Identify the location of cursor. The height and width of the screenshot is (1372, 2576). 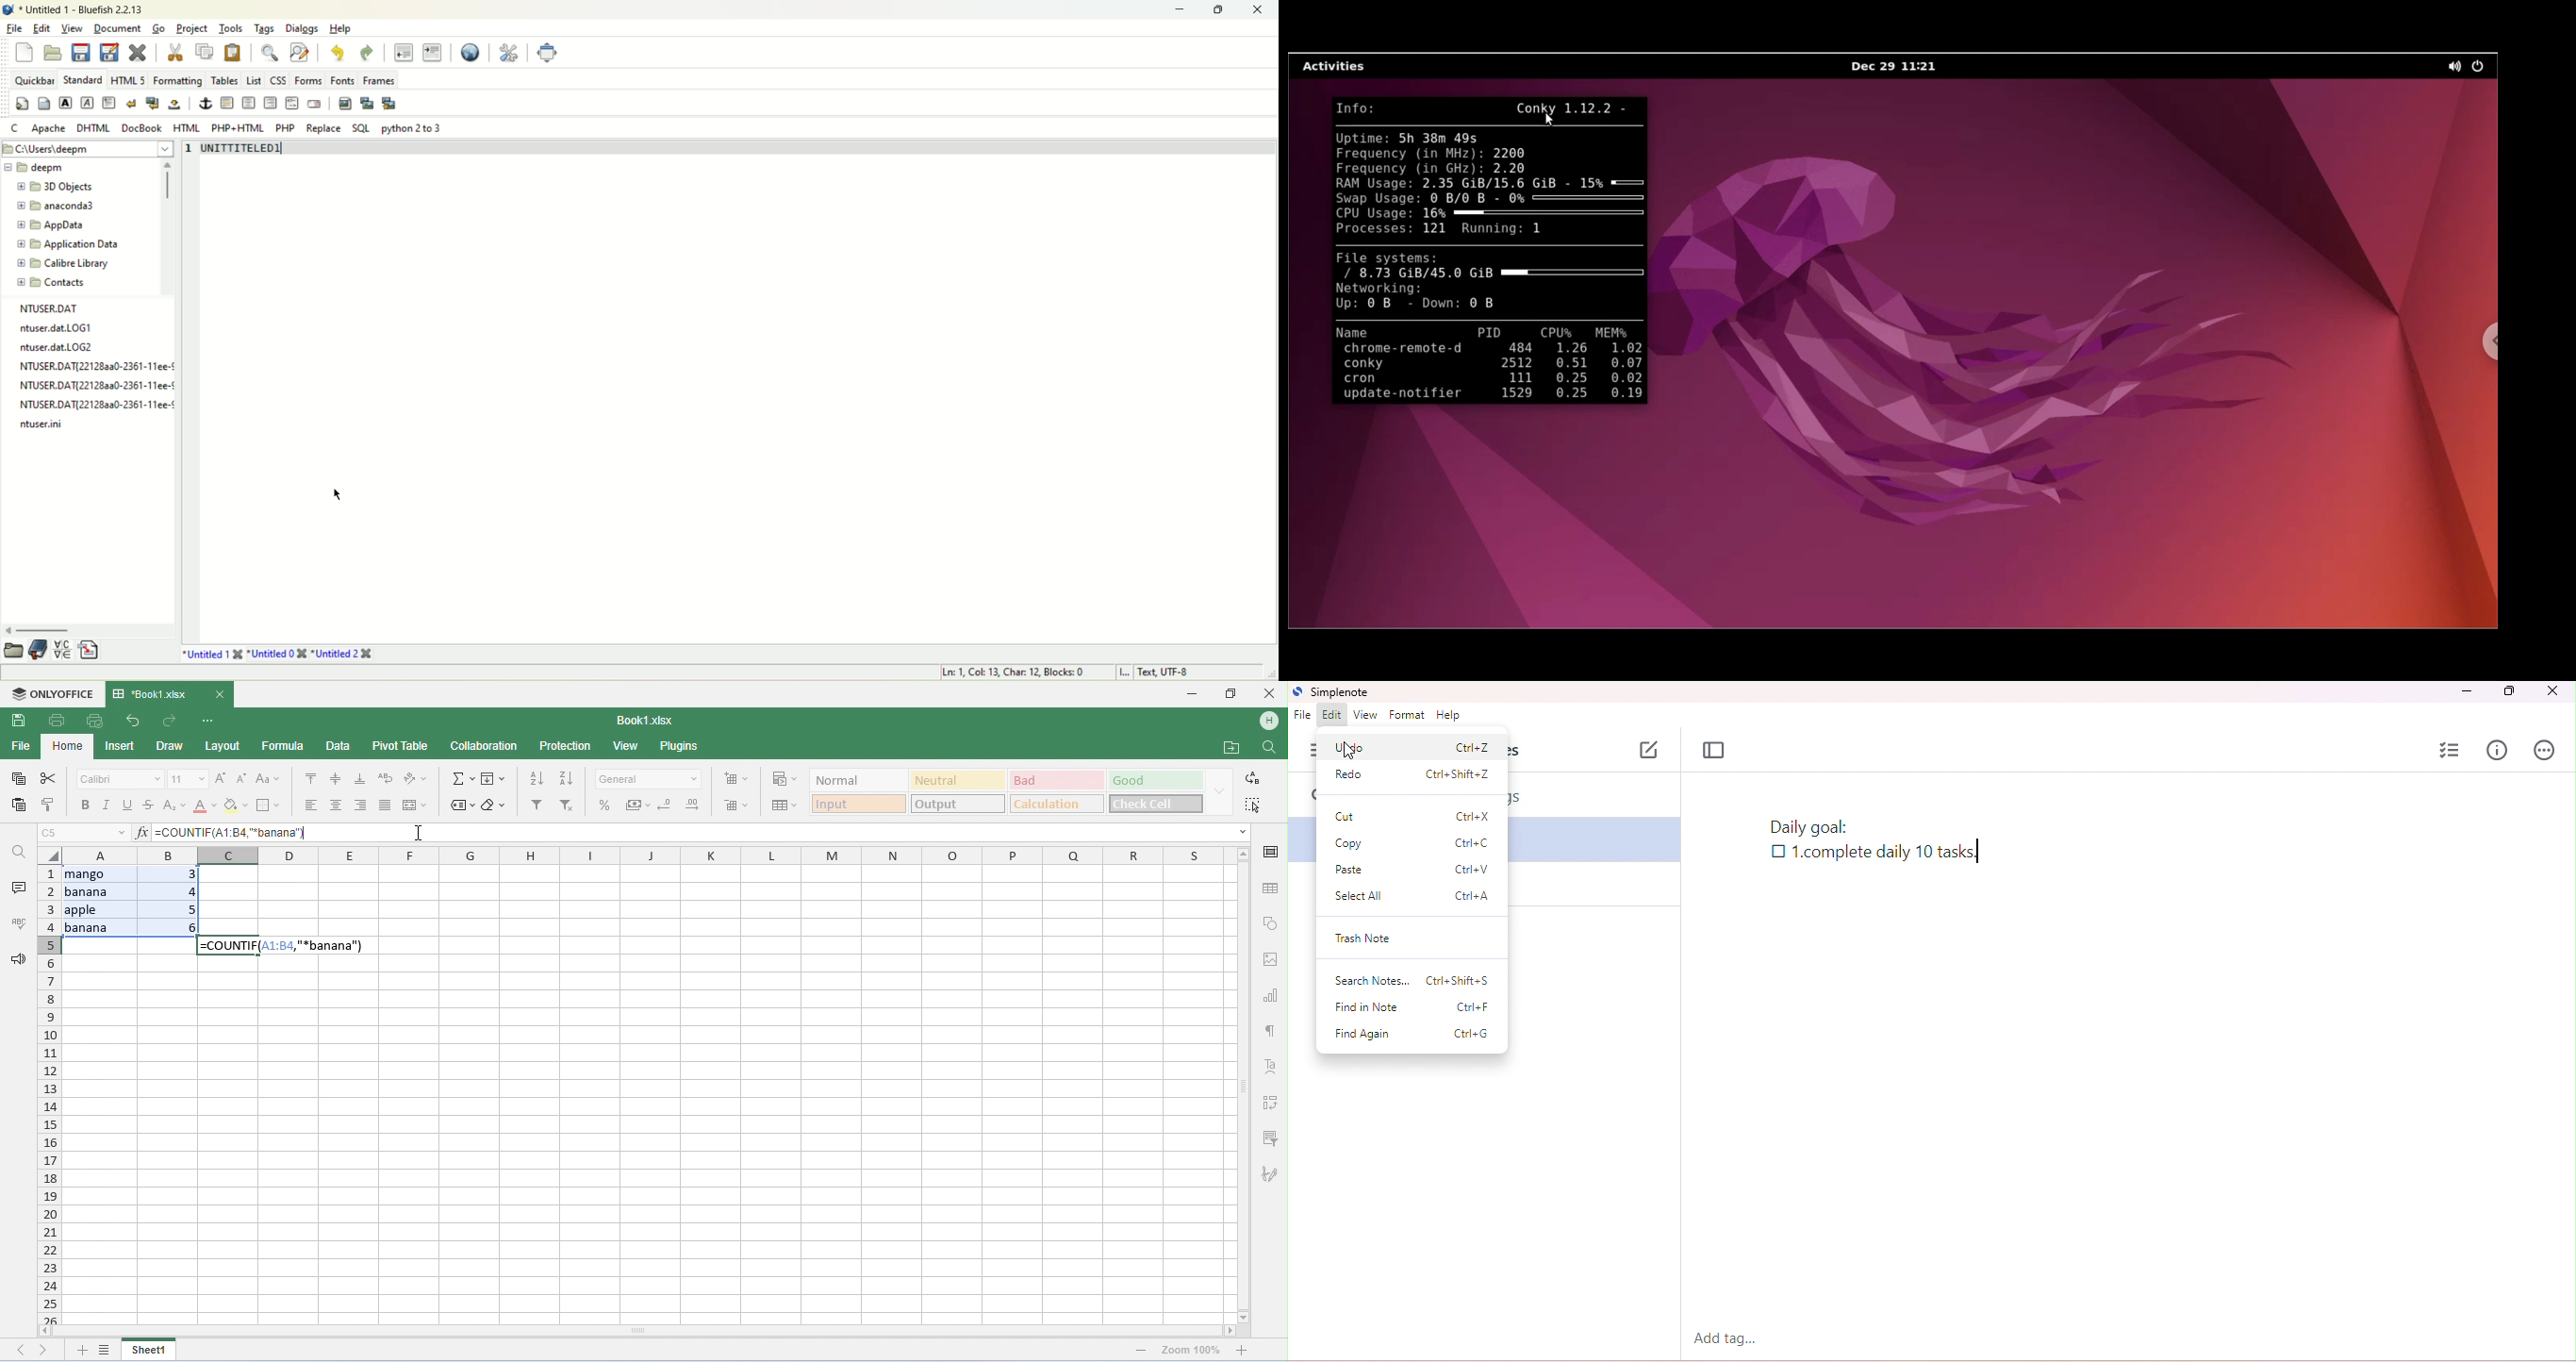
(419, 832).